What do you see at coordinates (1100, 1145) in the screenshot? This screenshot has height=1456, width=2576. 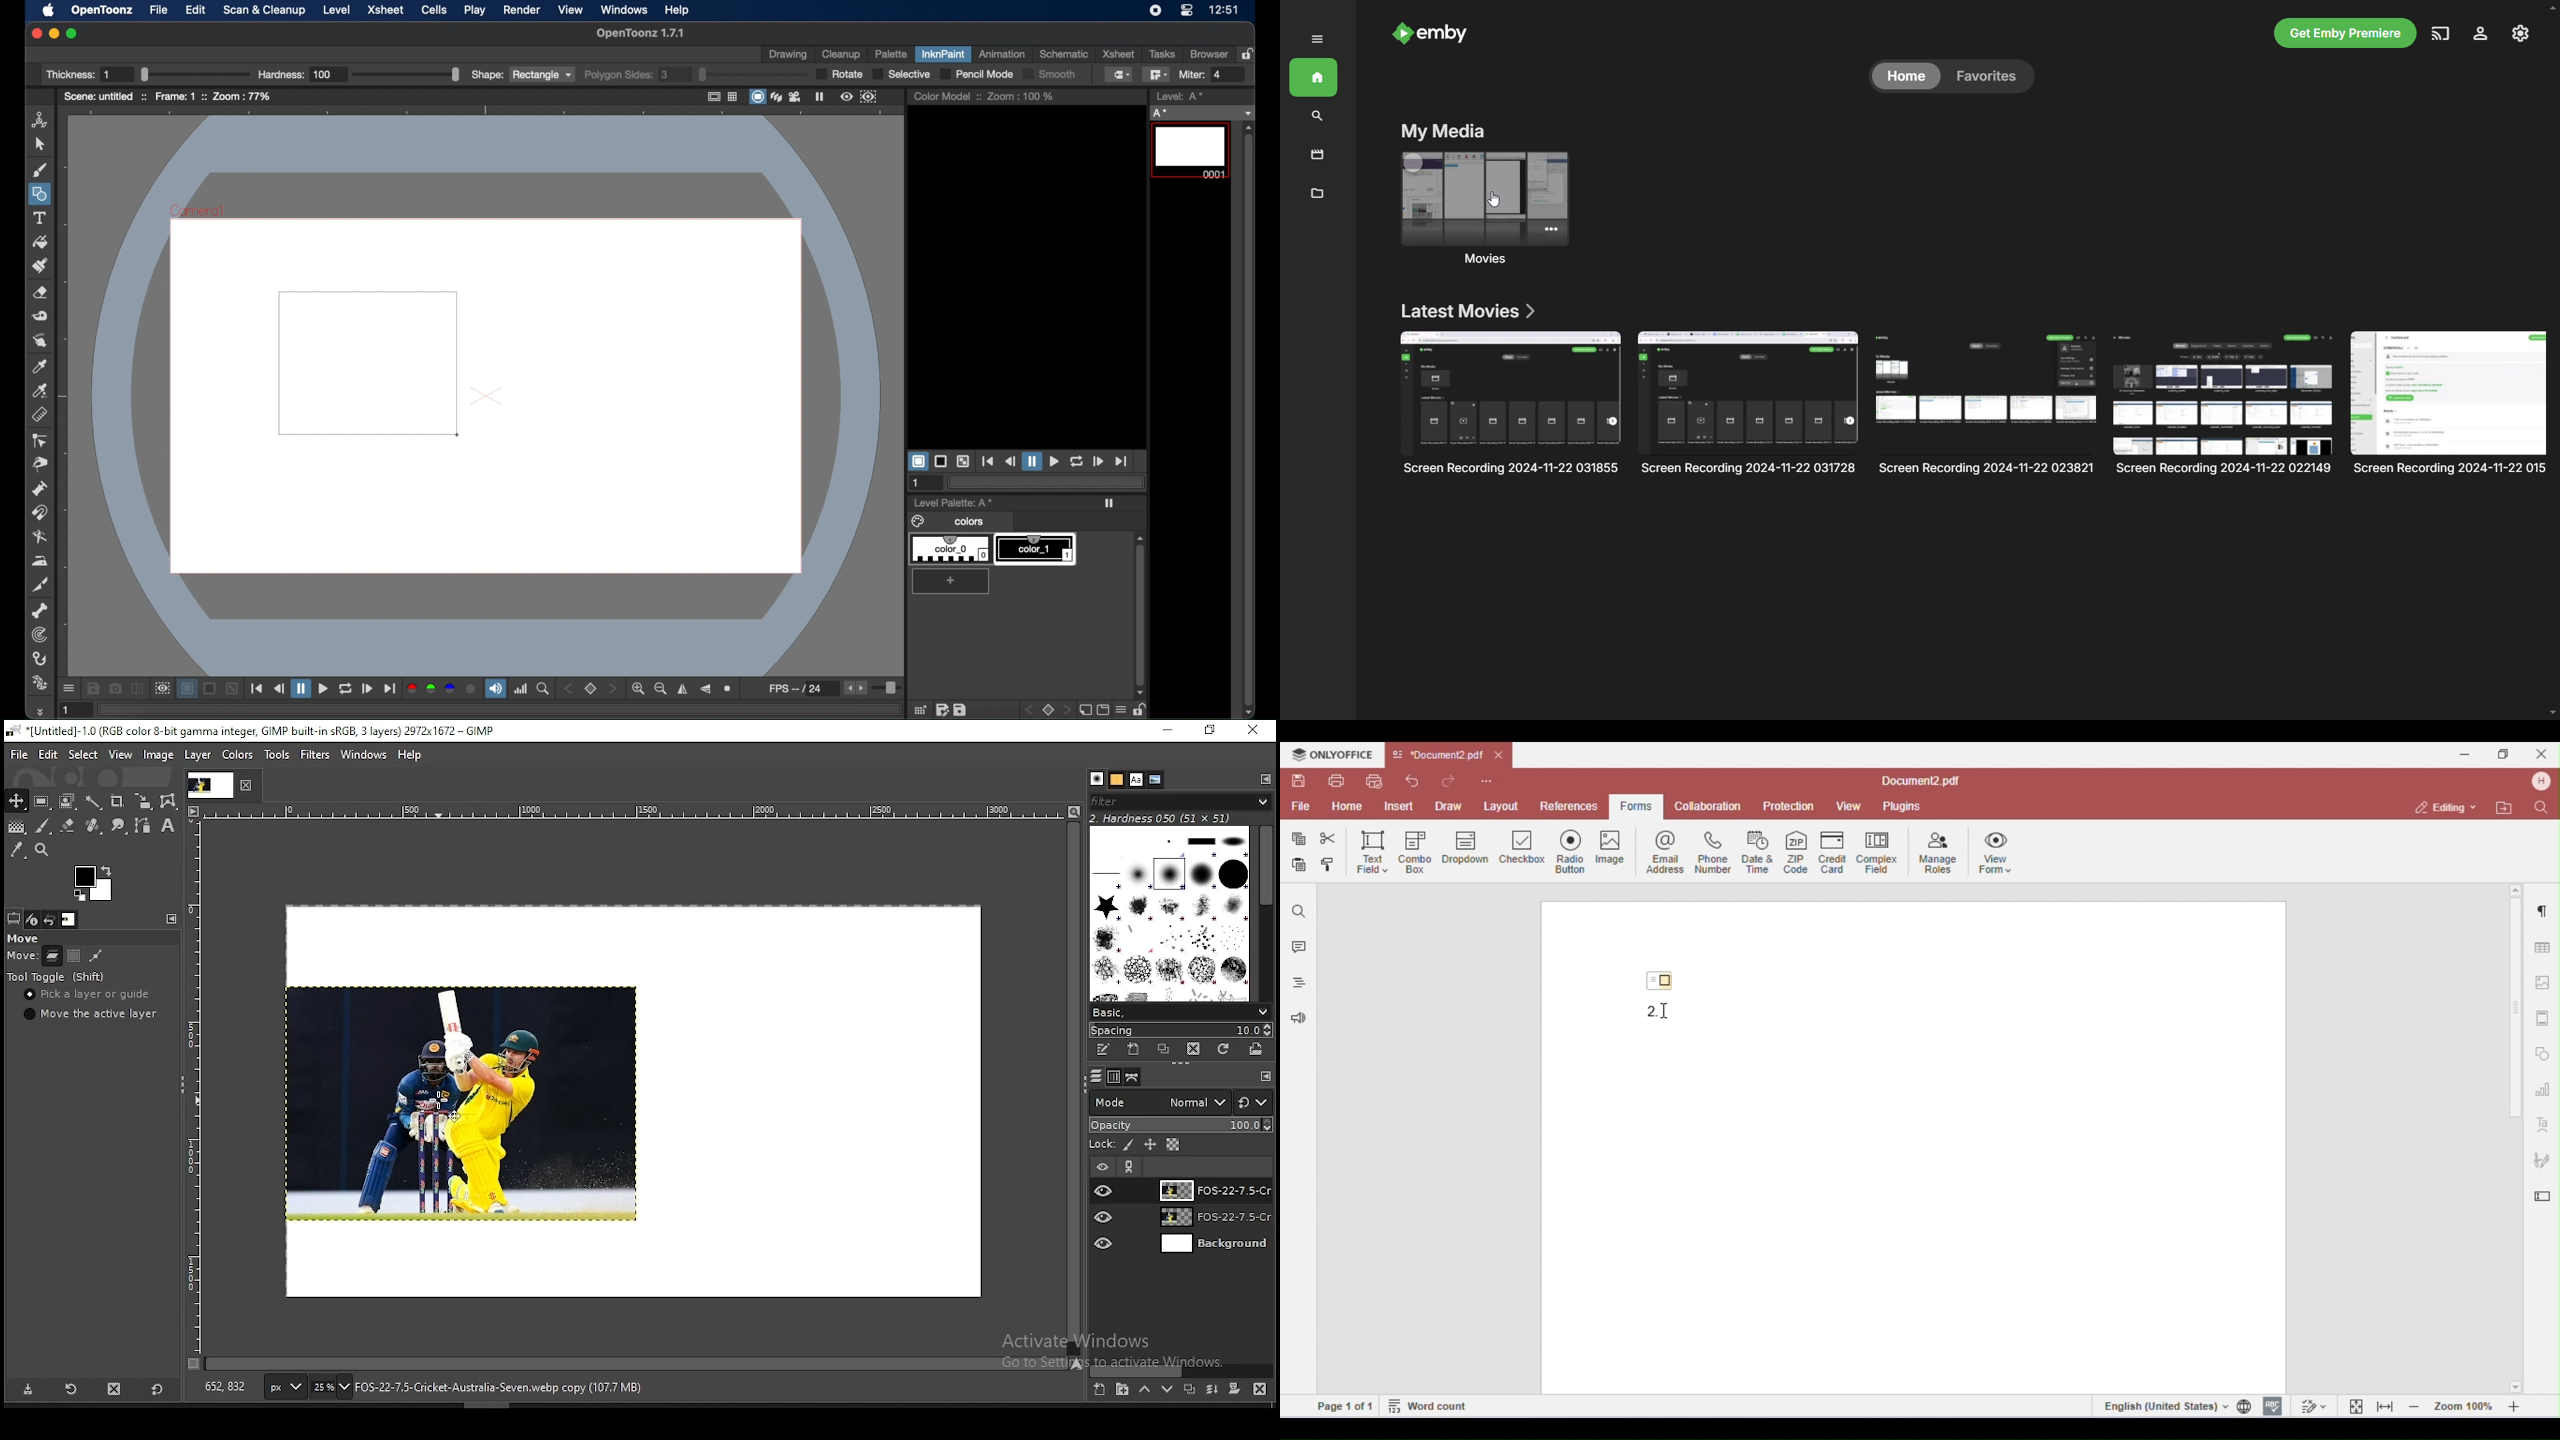 I see `lock` at bounding box center [1100, 1145].